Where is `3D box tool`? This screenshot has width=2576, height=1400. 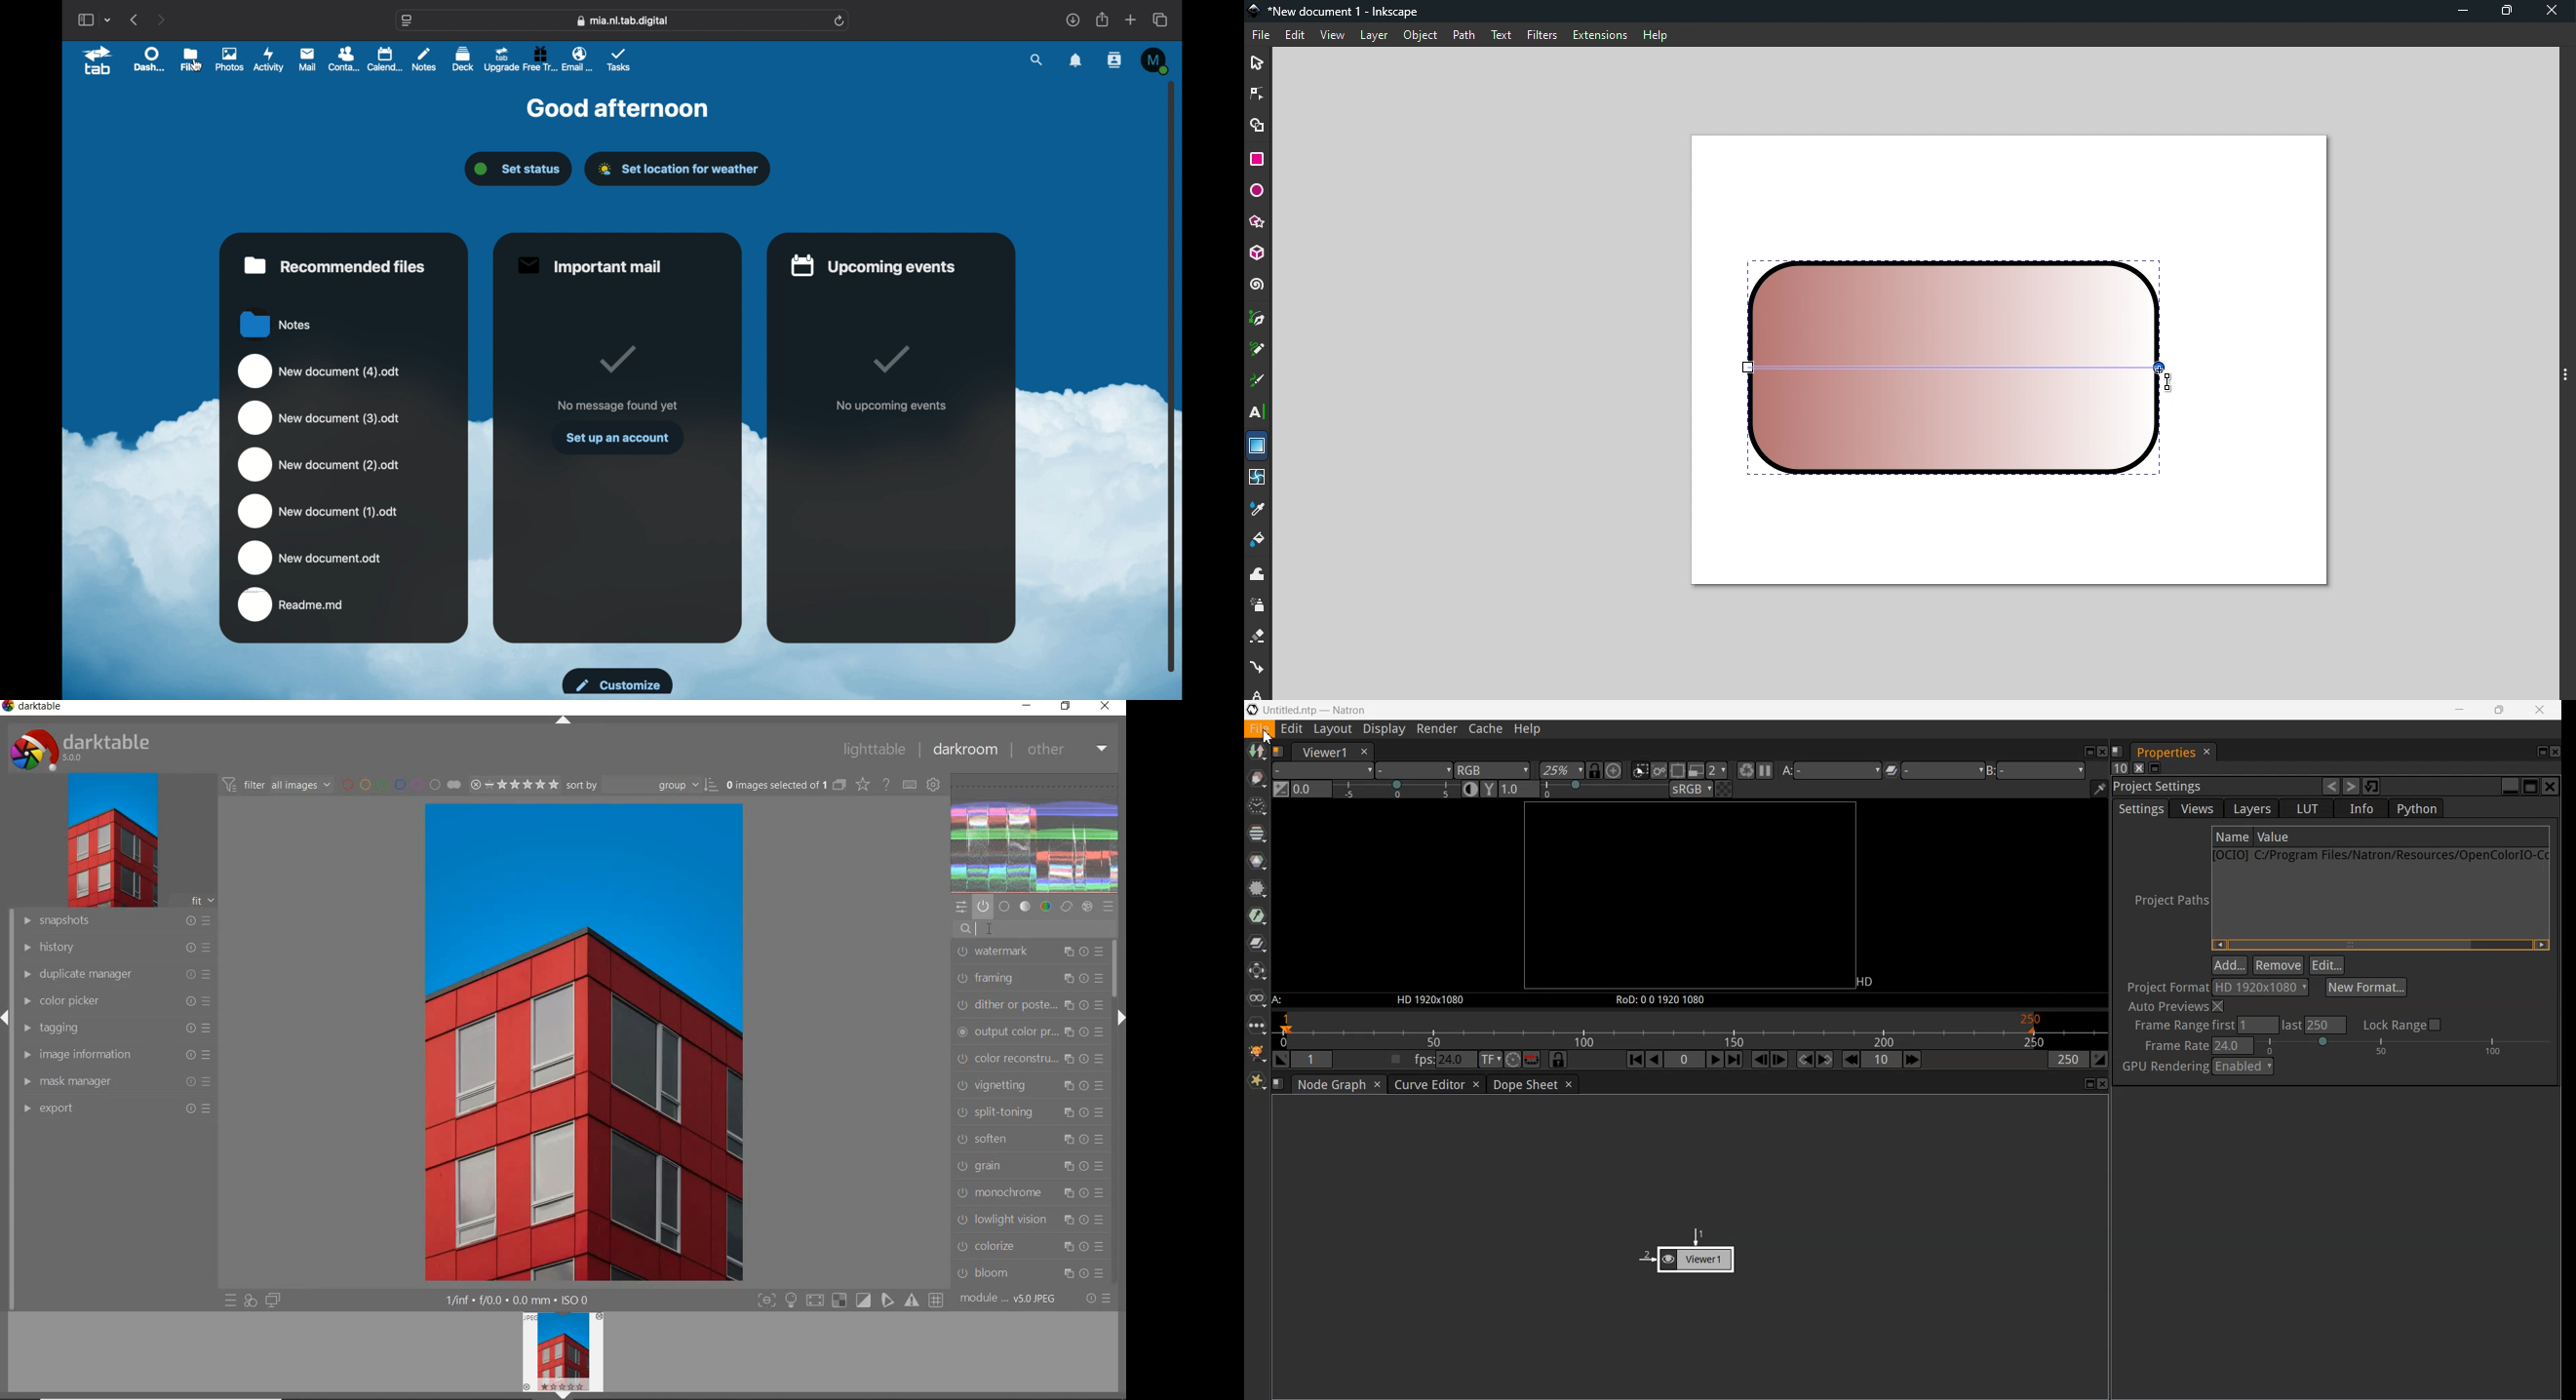 3D box tool is located at coordinates (1259, 253).